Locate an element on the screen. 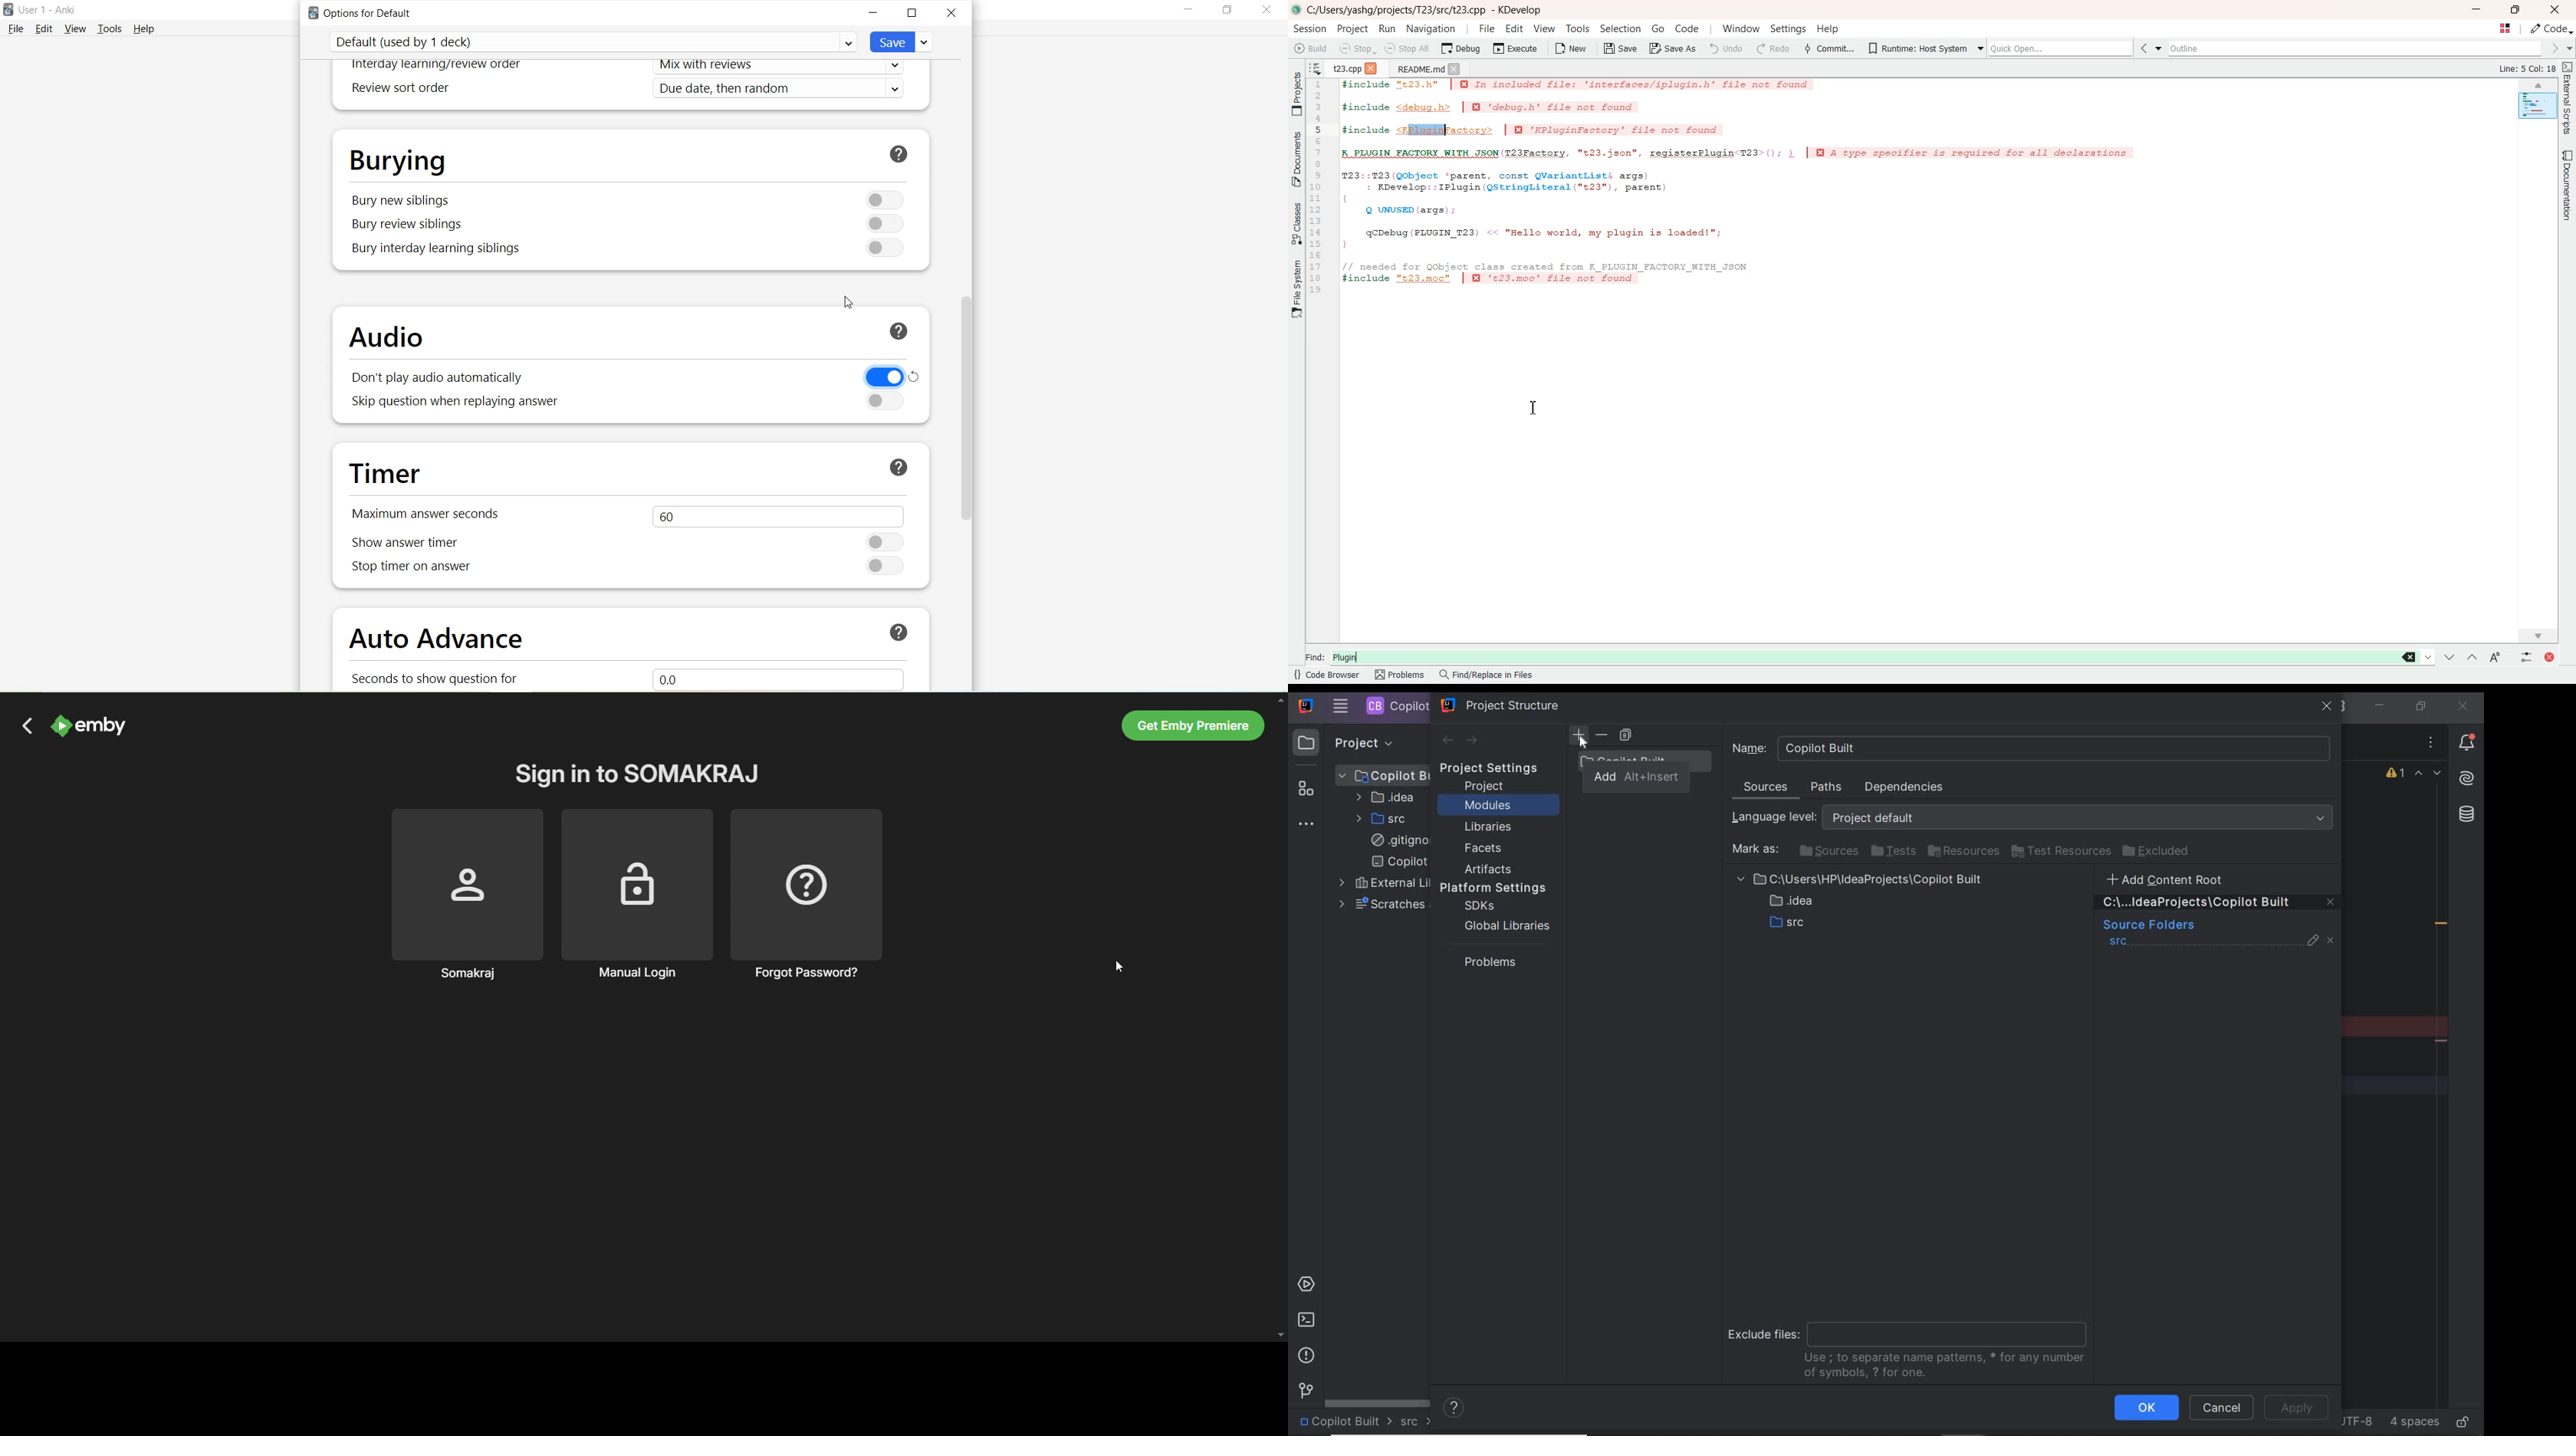 This screenshot has width=2576, height=1456. copilot built.iml is located at coordinates (1399, 862).